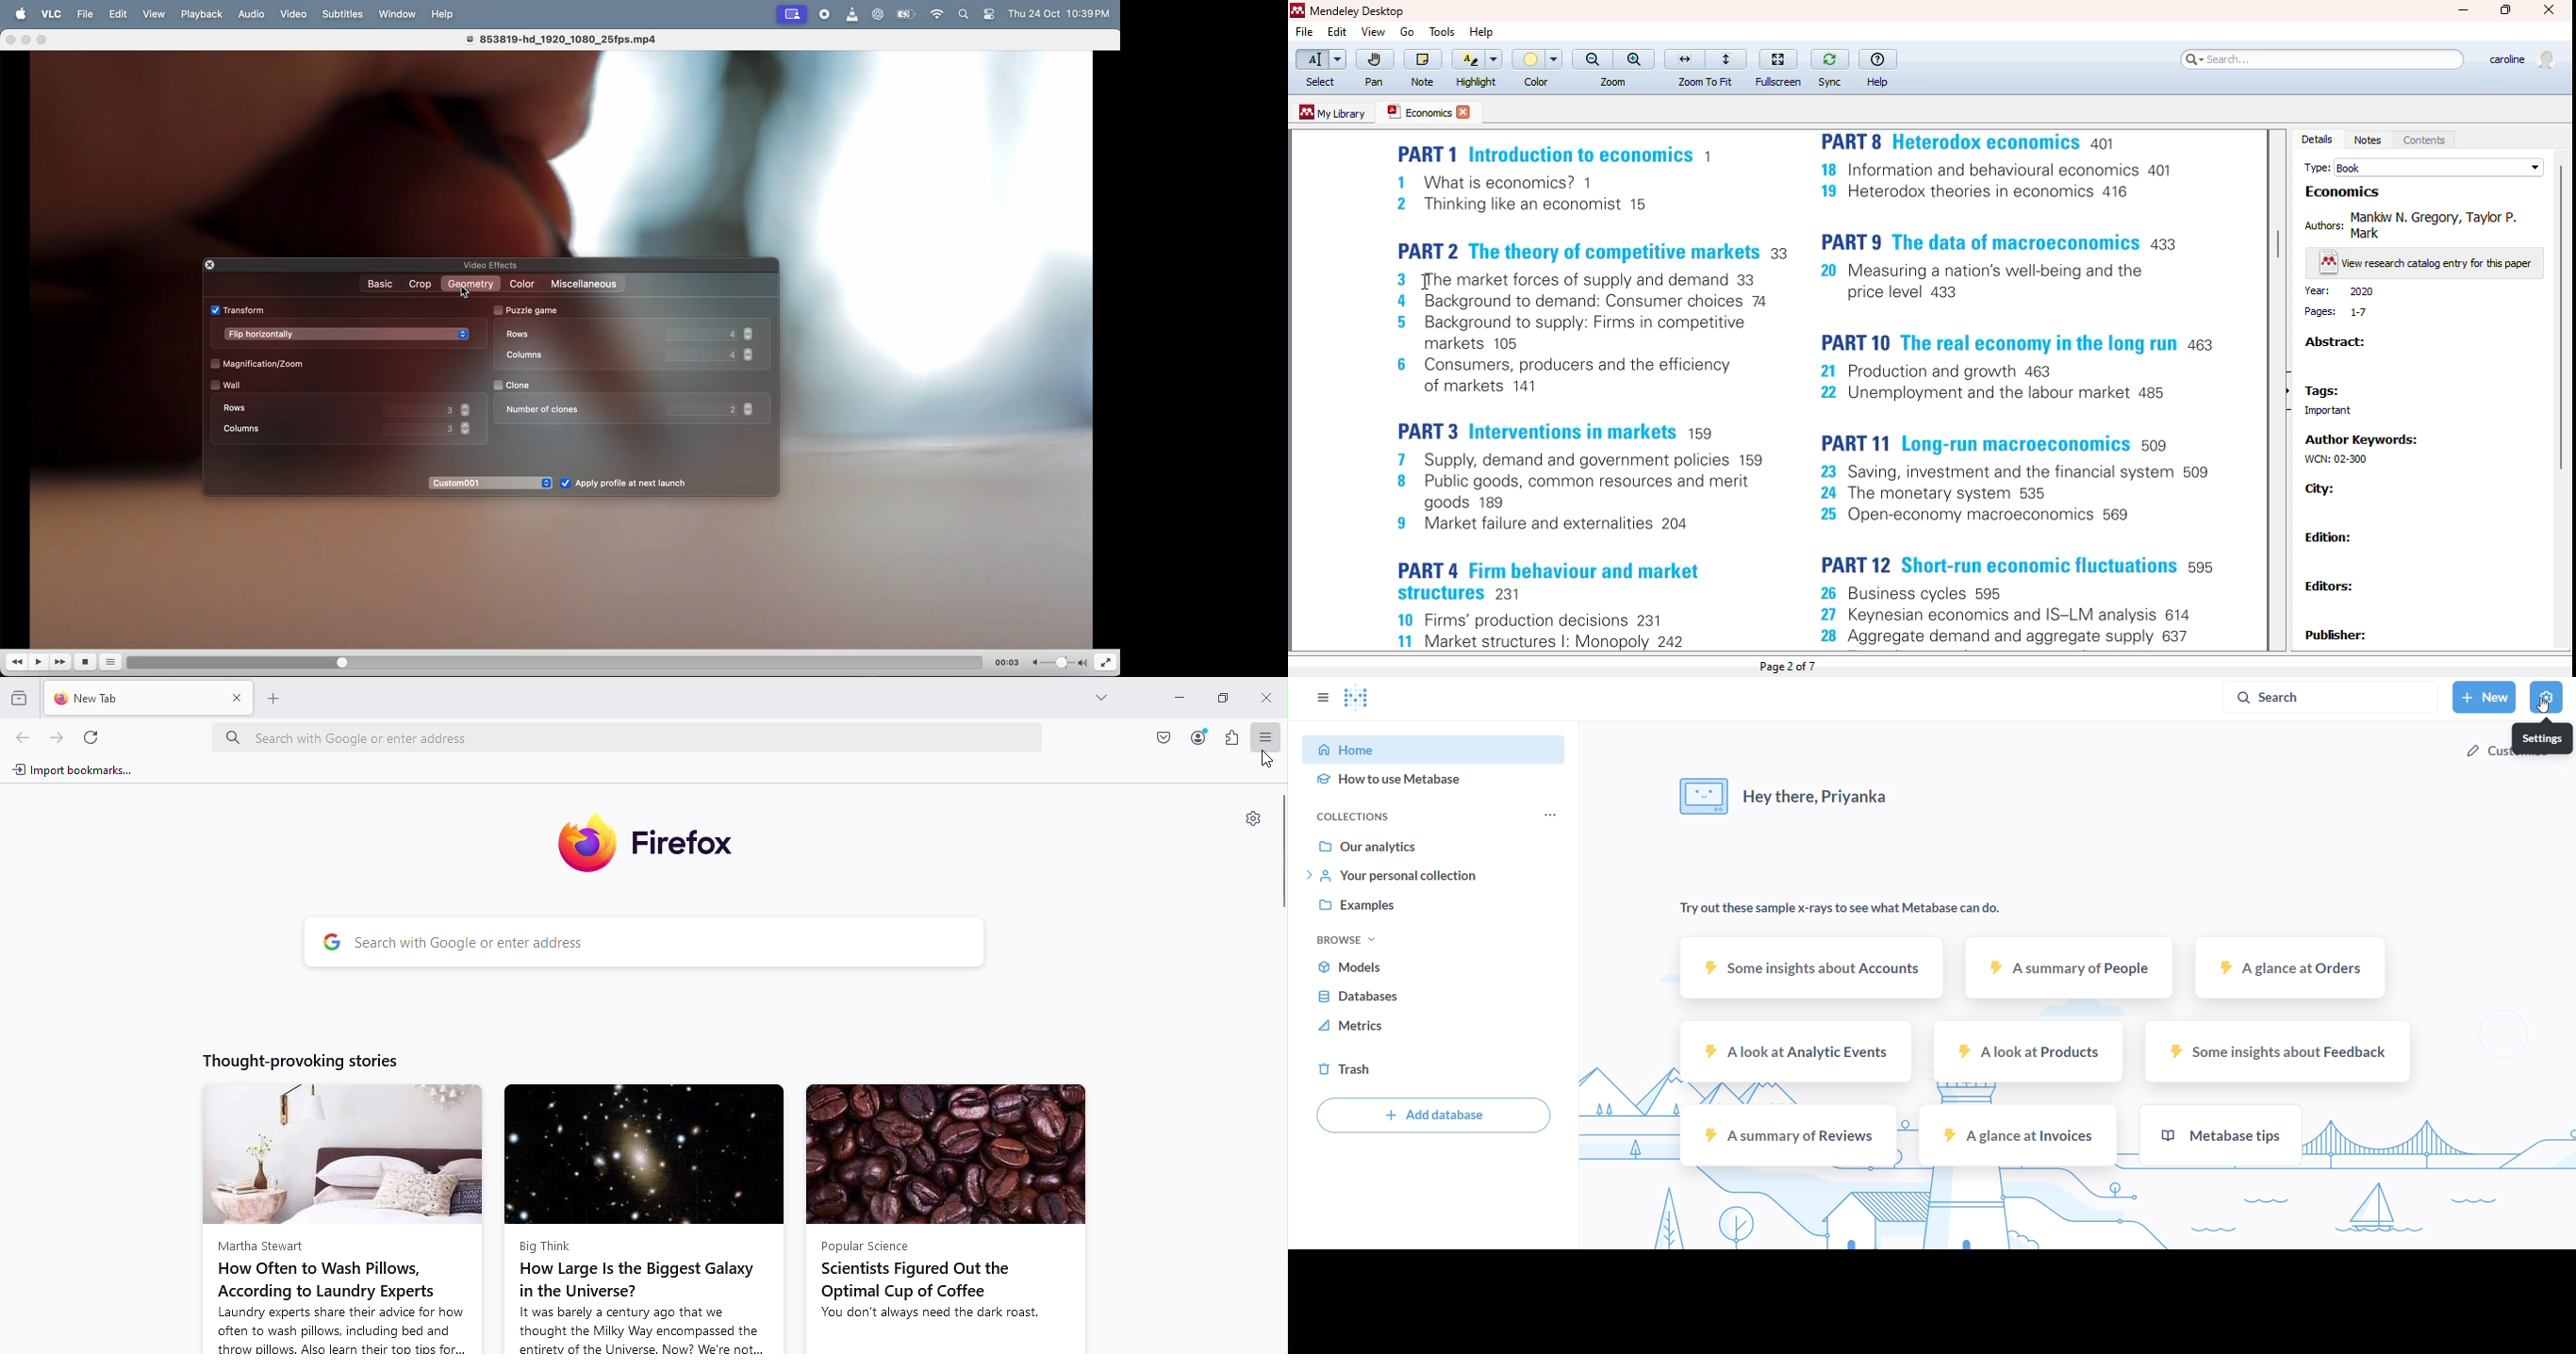 Image resolution: width=2576 pixels, height=1372 pixels. I want to click on Subtitles, so click(345, 14).